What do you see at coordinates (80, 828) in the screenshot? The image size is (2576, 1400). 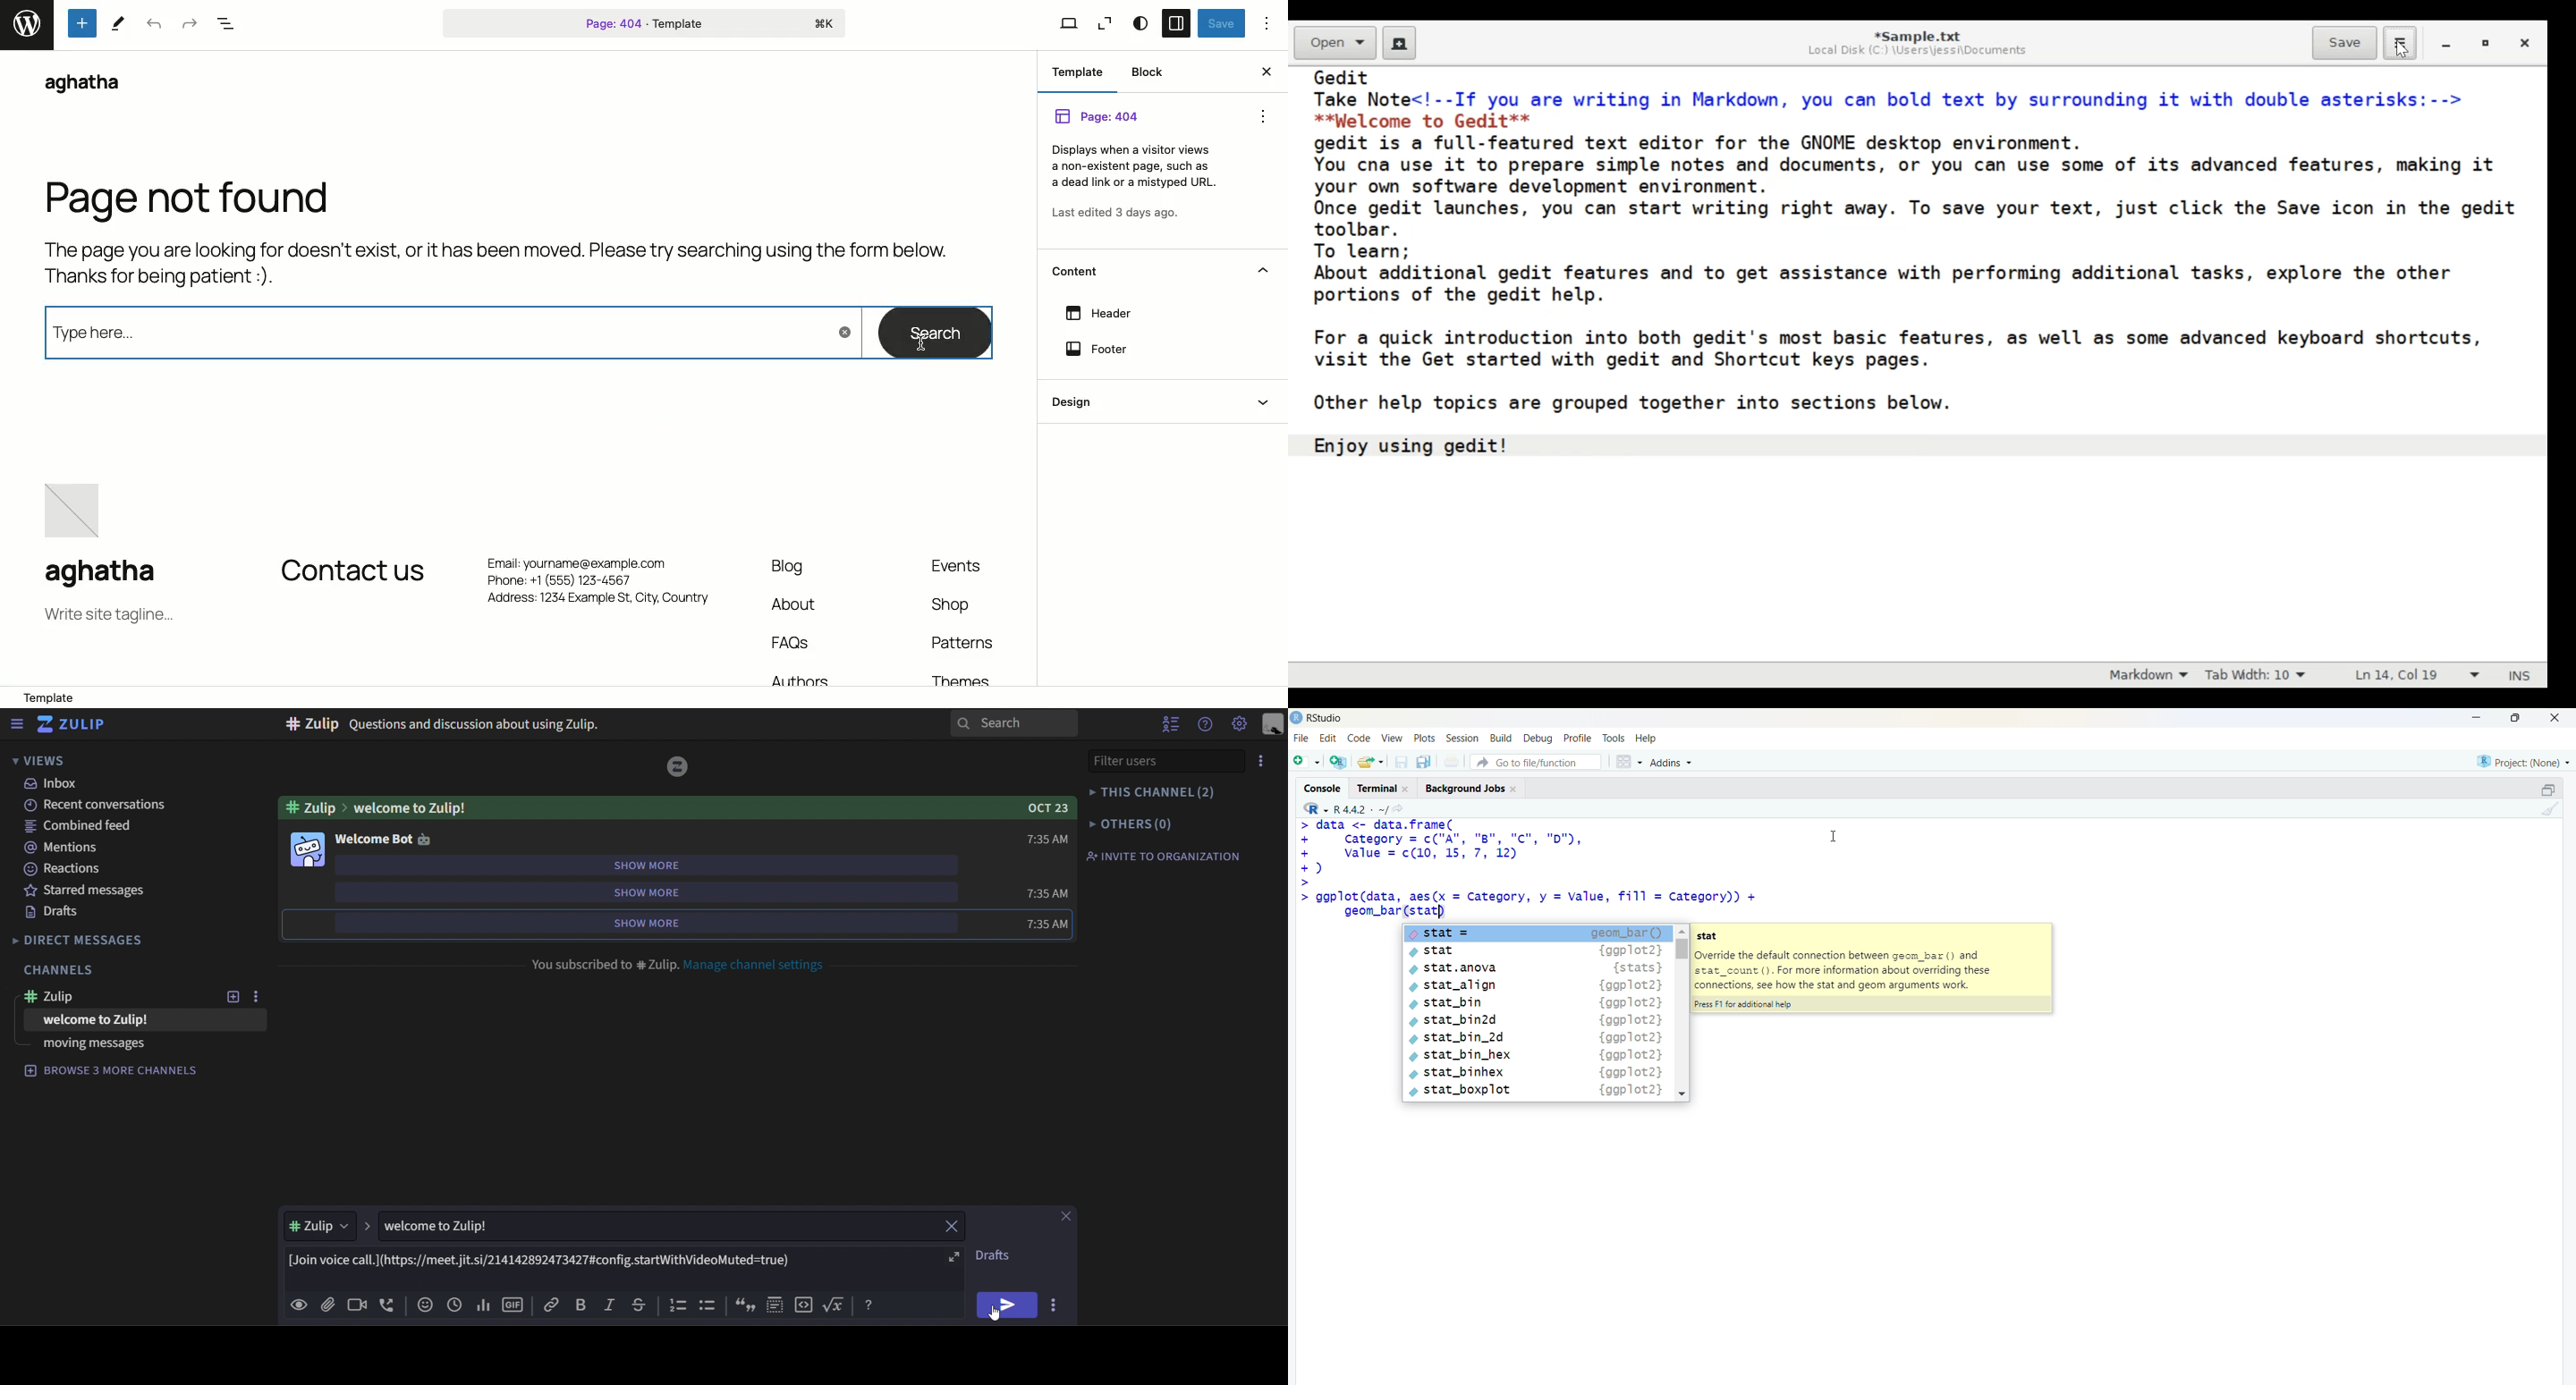 I see `combined feed` at bounding box center [80, 828].